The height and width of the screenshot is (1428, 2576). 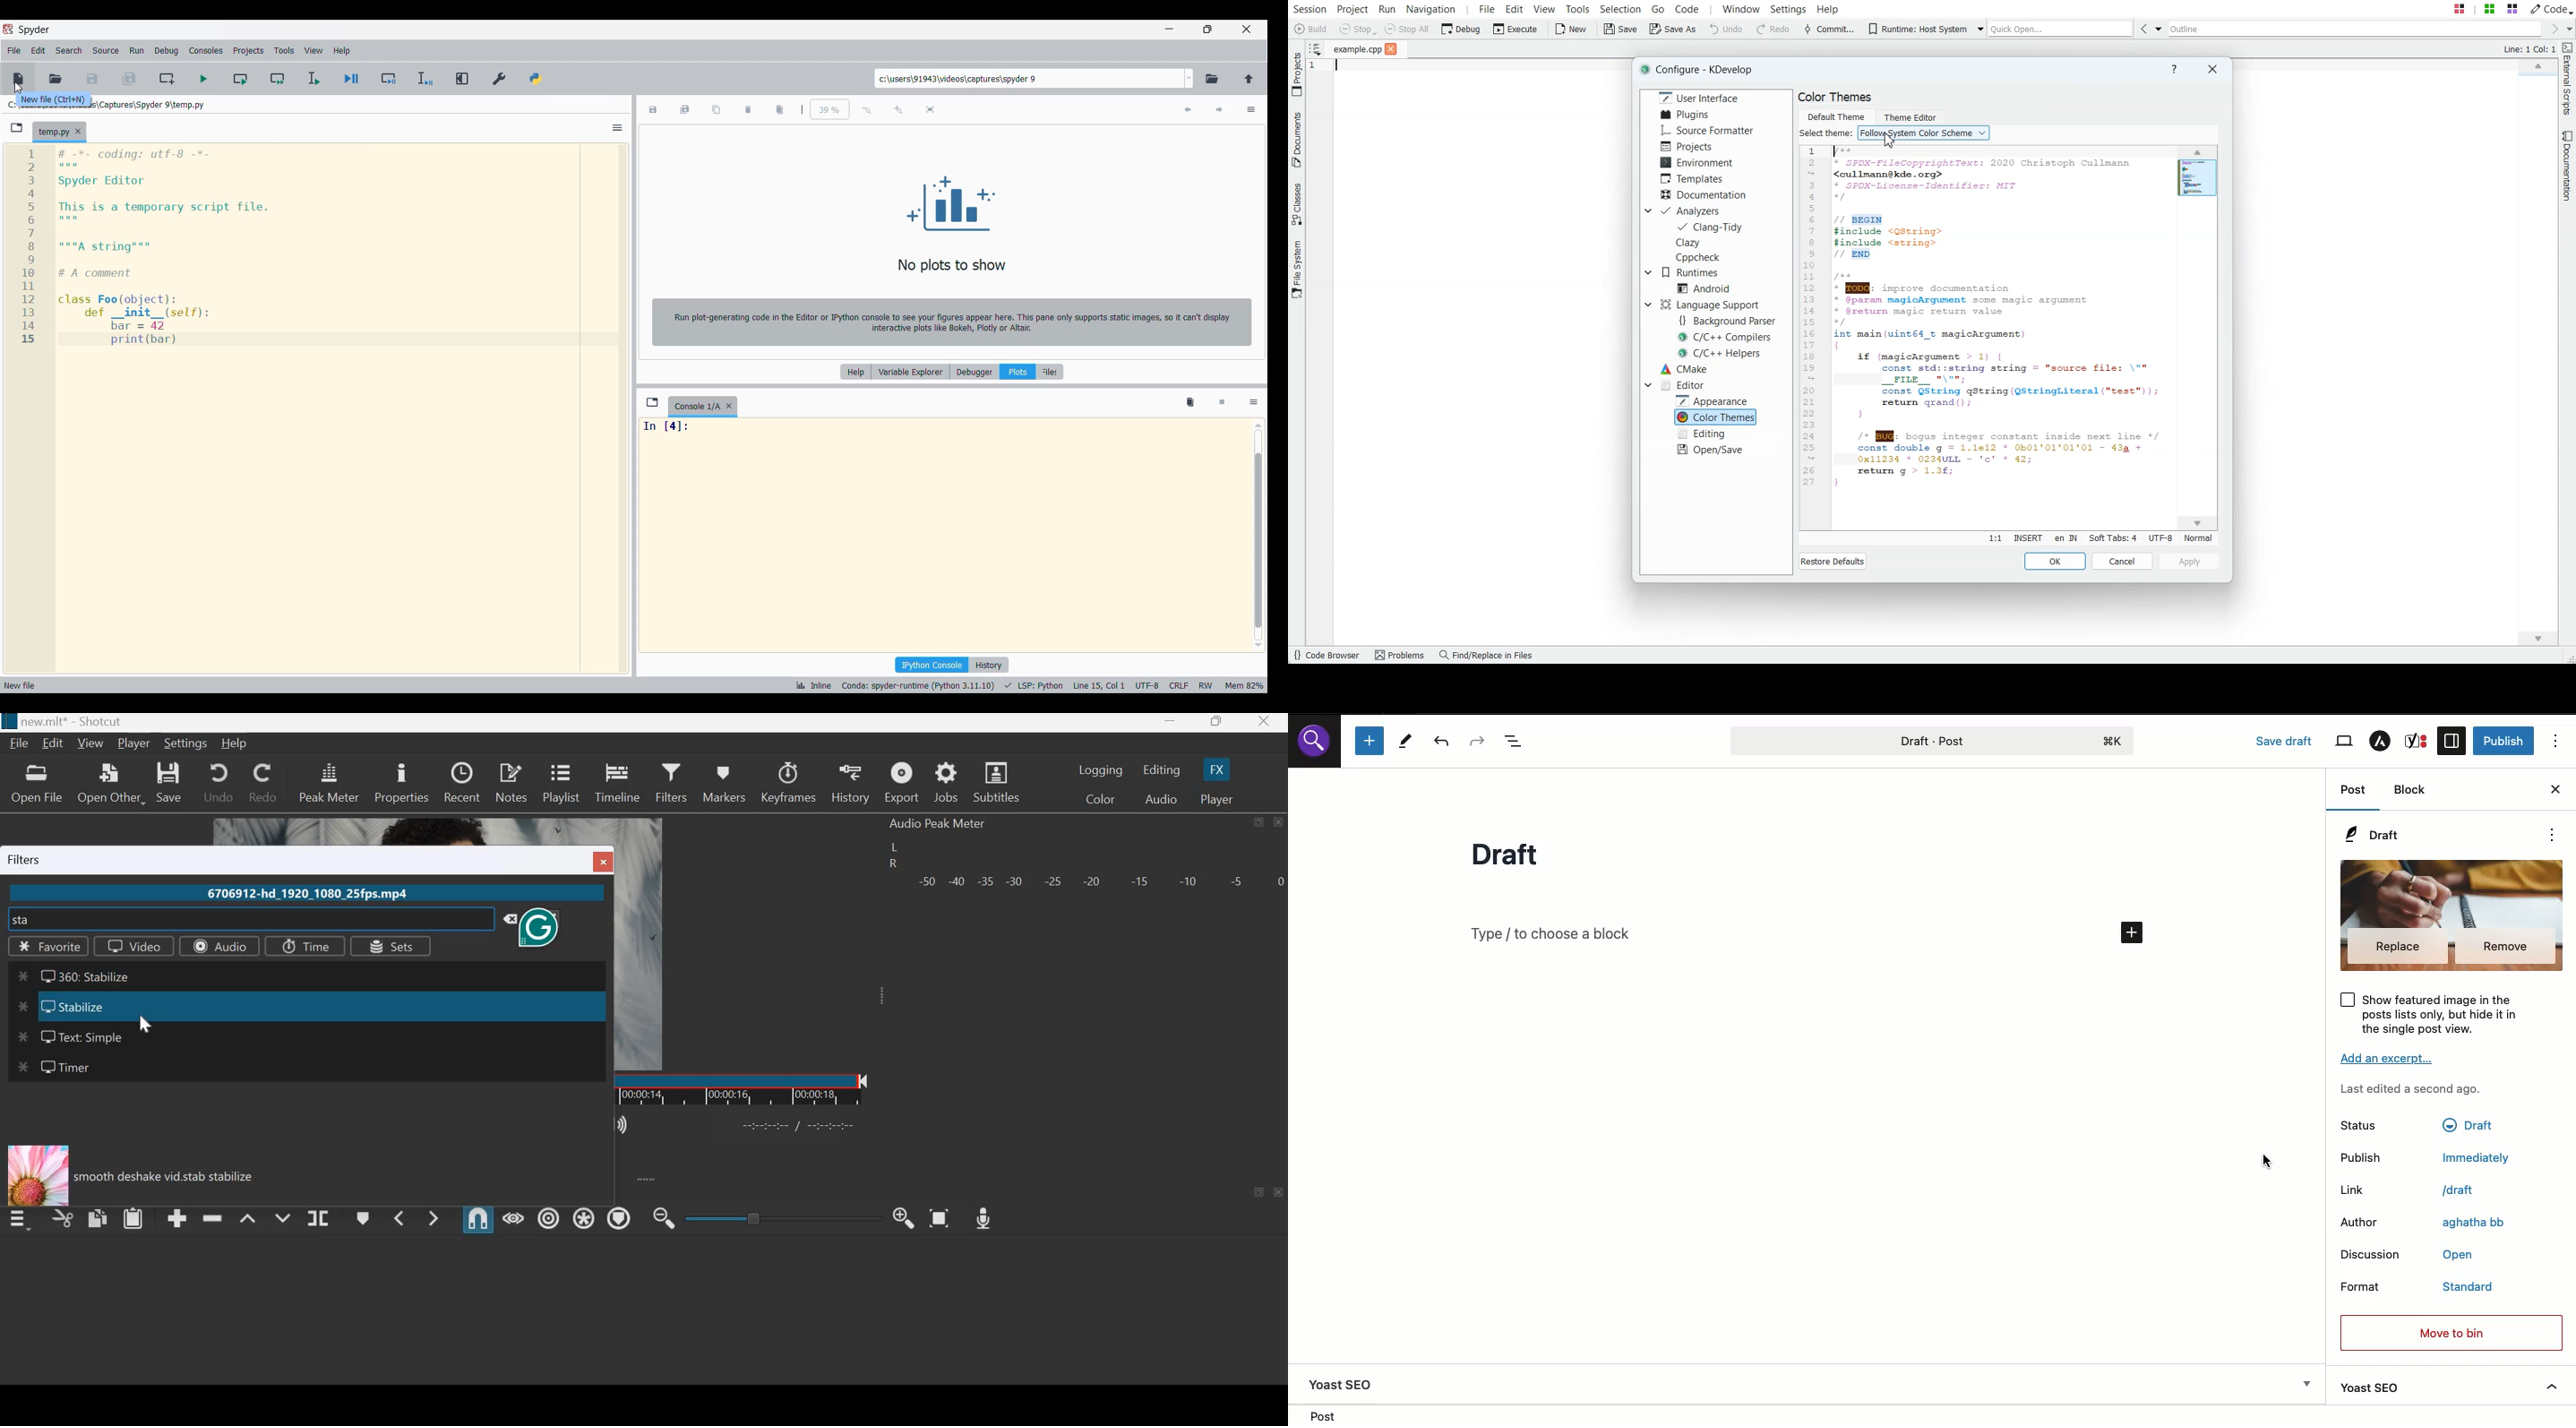 I want to click on Block, so click(x=2416, y=791).